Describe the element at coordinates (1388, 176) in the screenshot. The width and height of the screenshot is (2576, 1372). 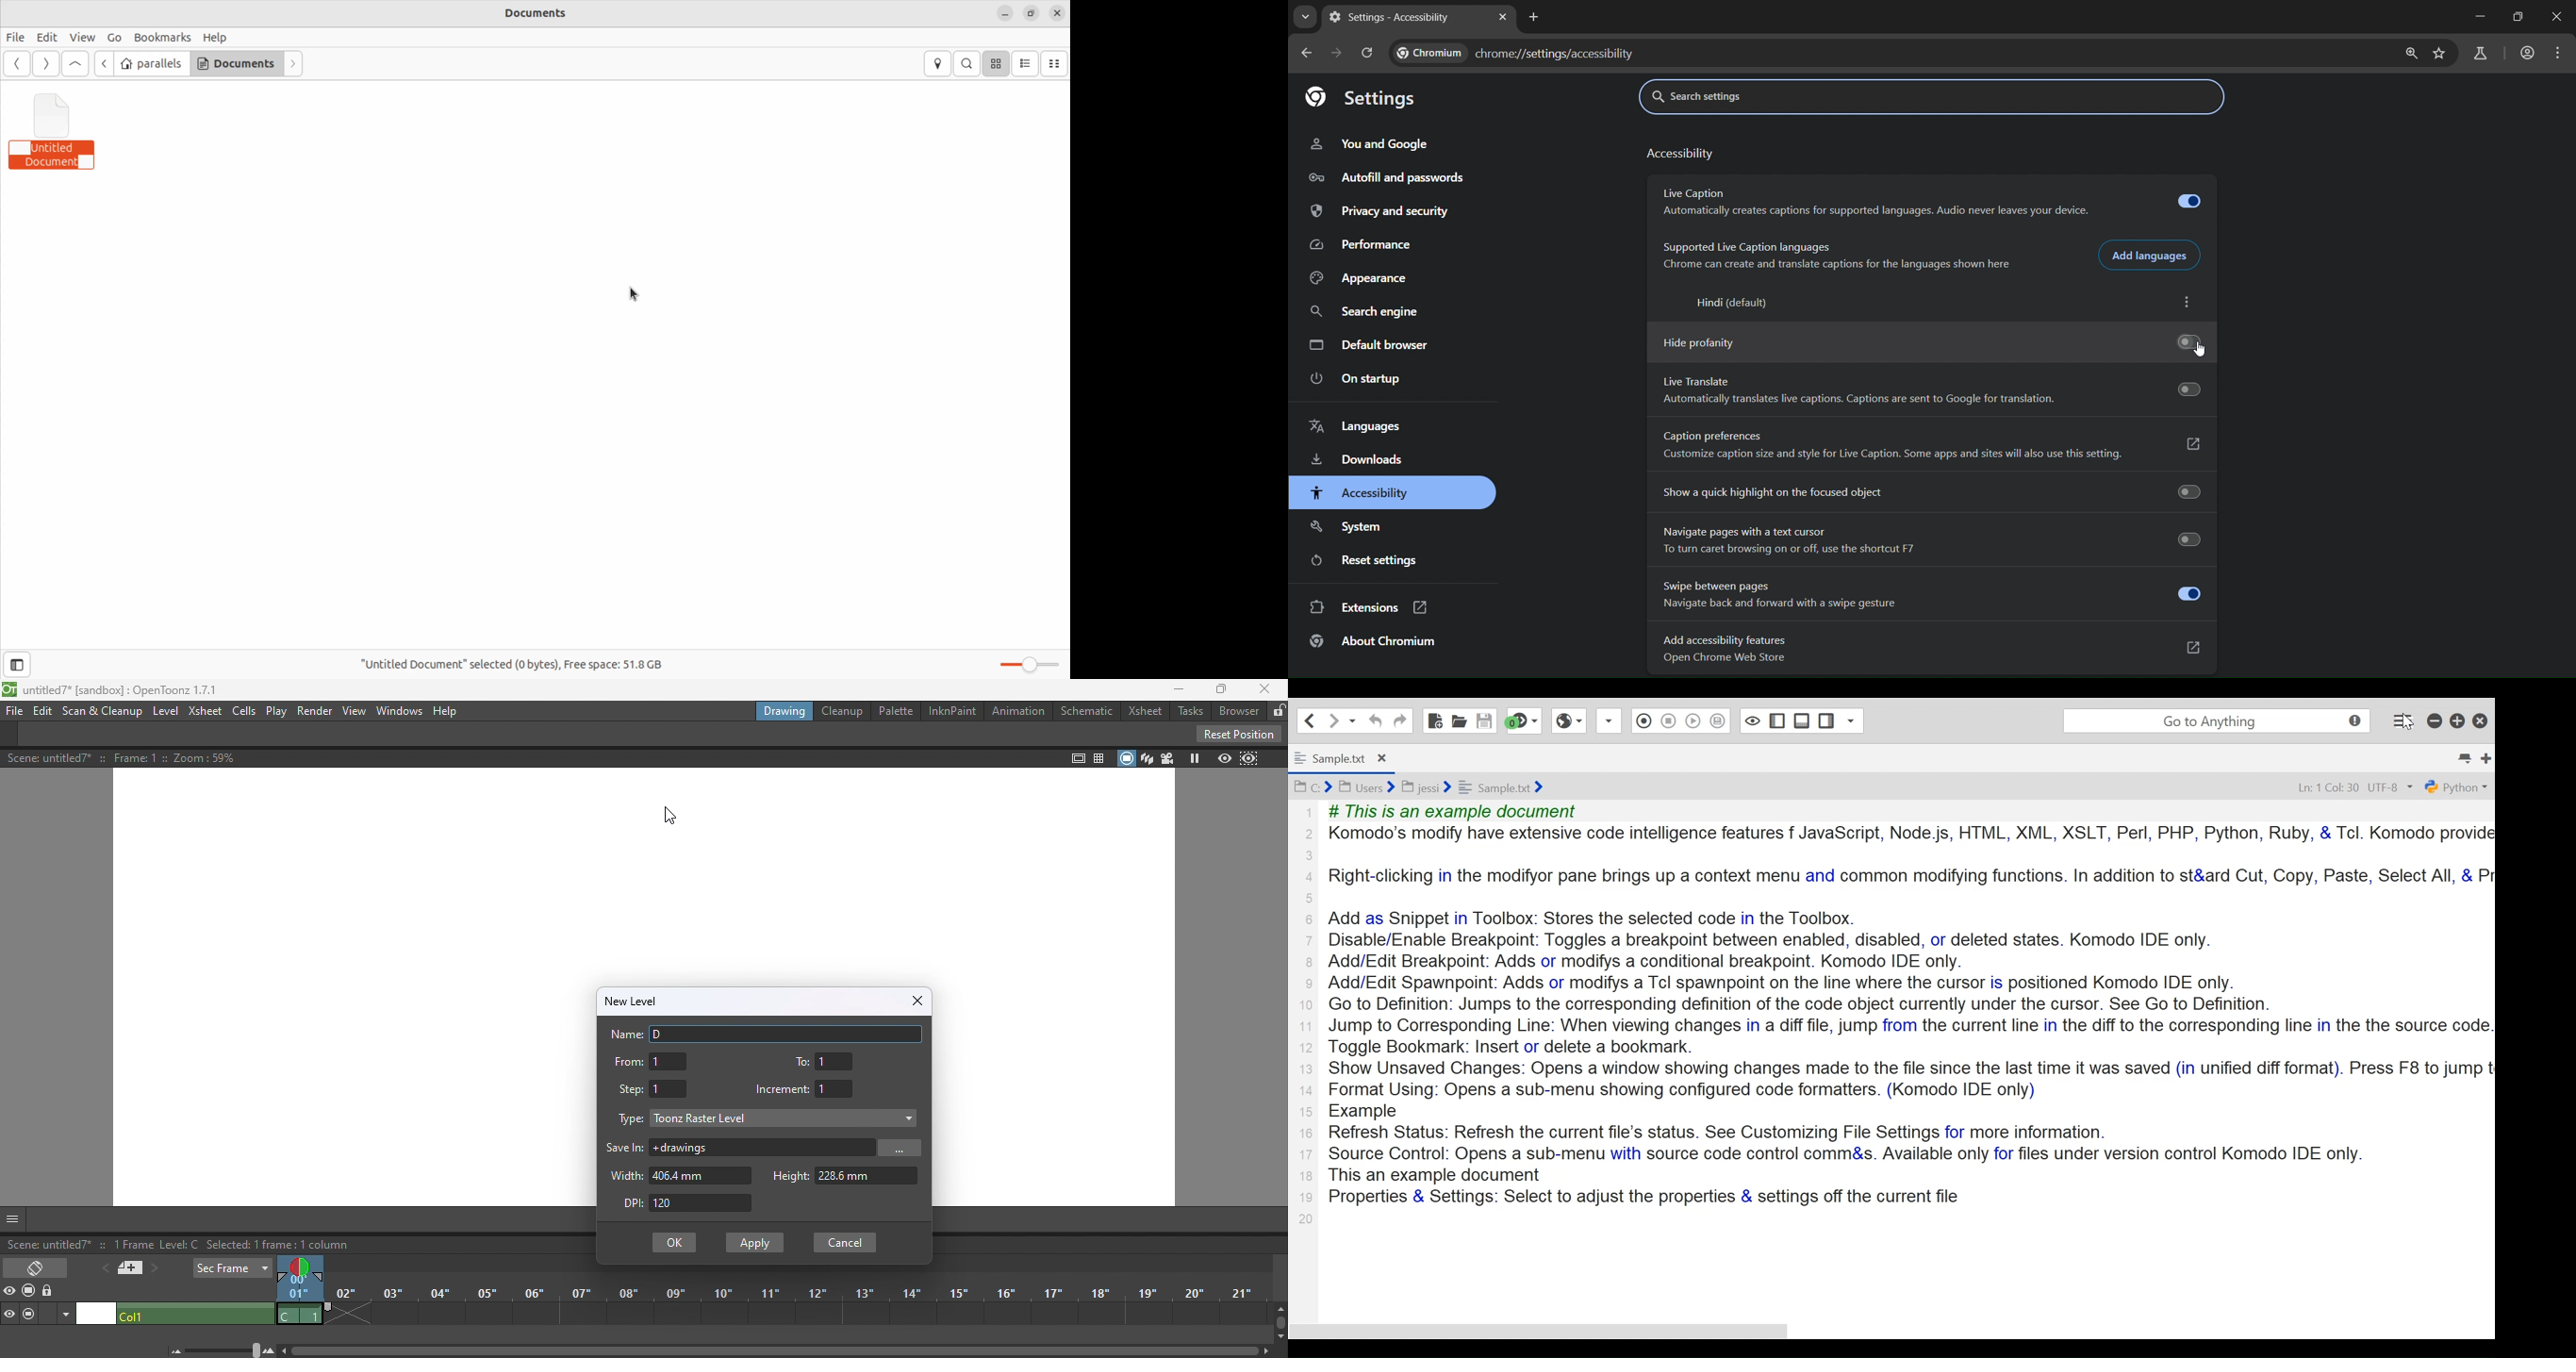
I see `autofill and passwords` at that location.